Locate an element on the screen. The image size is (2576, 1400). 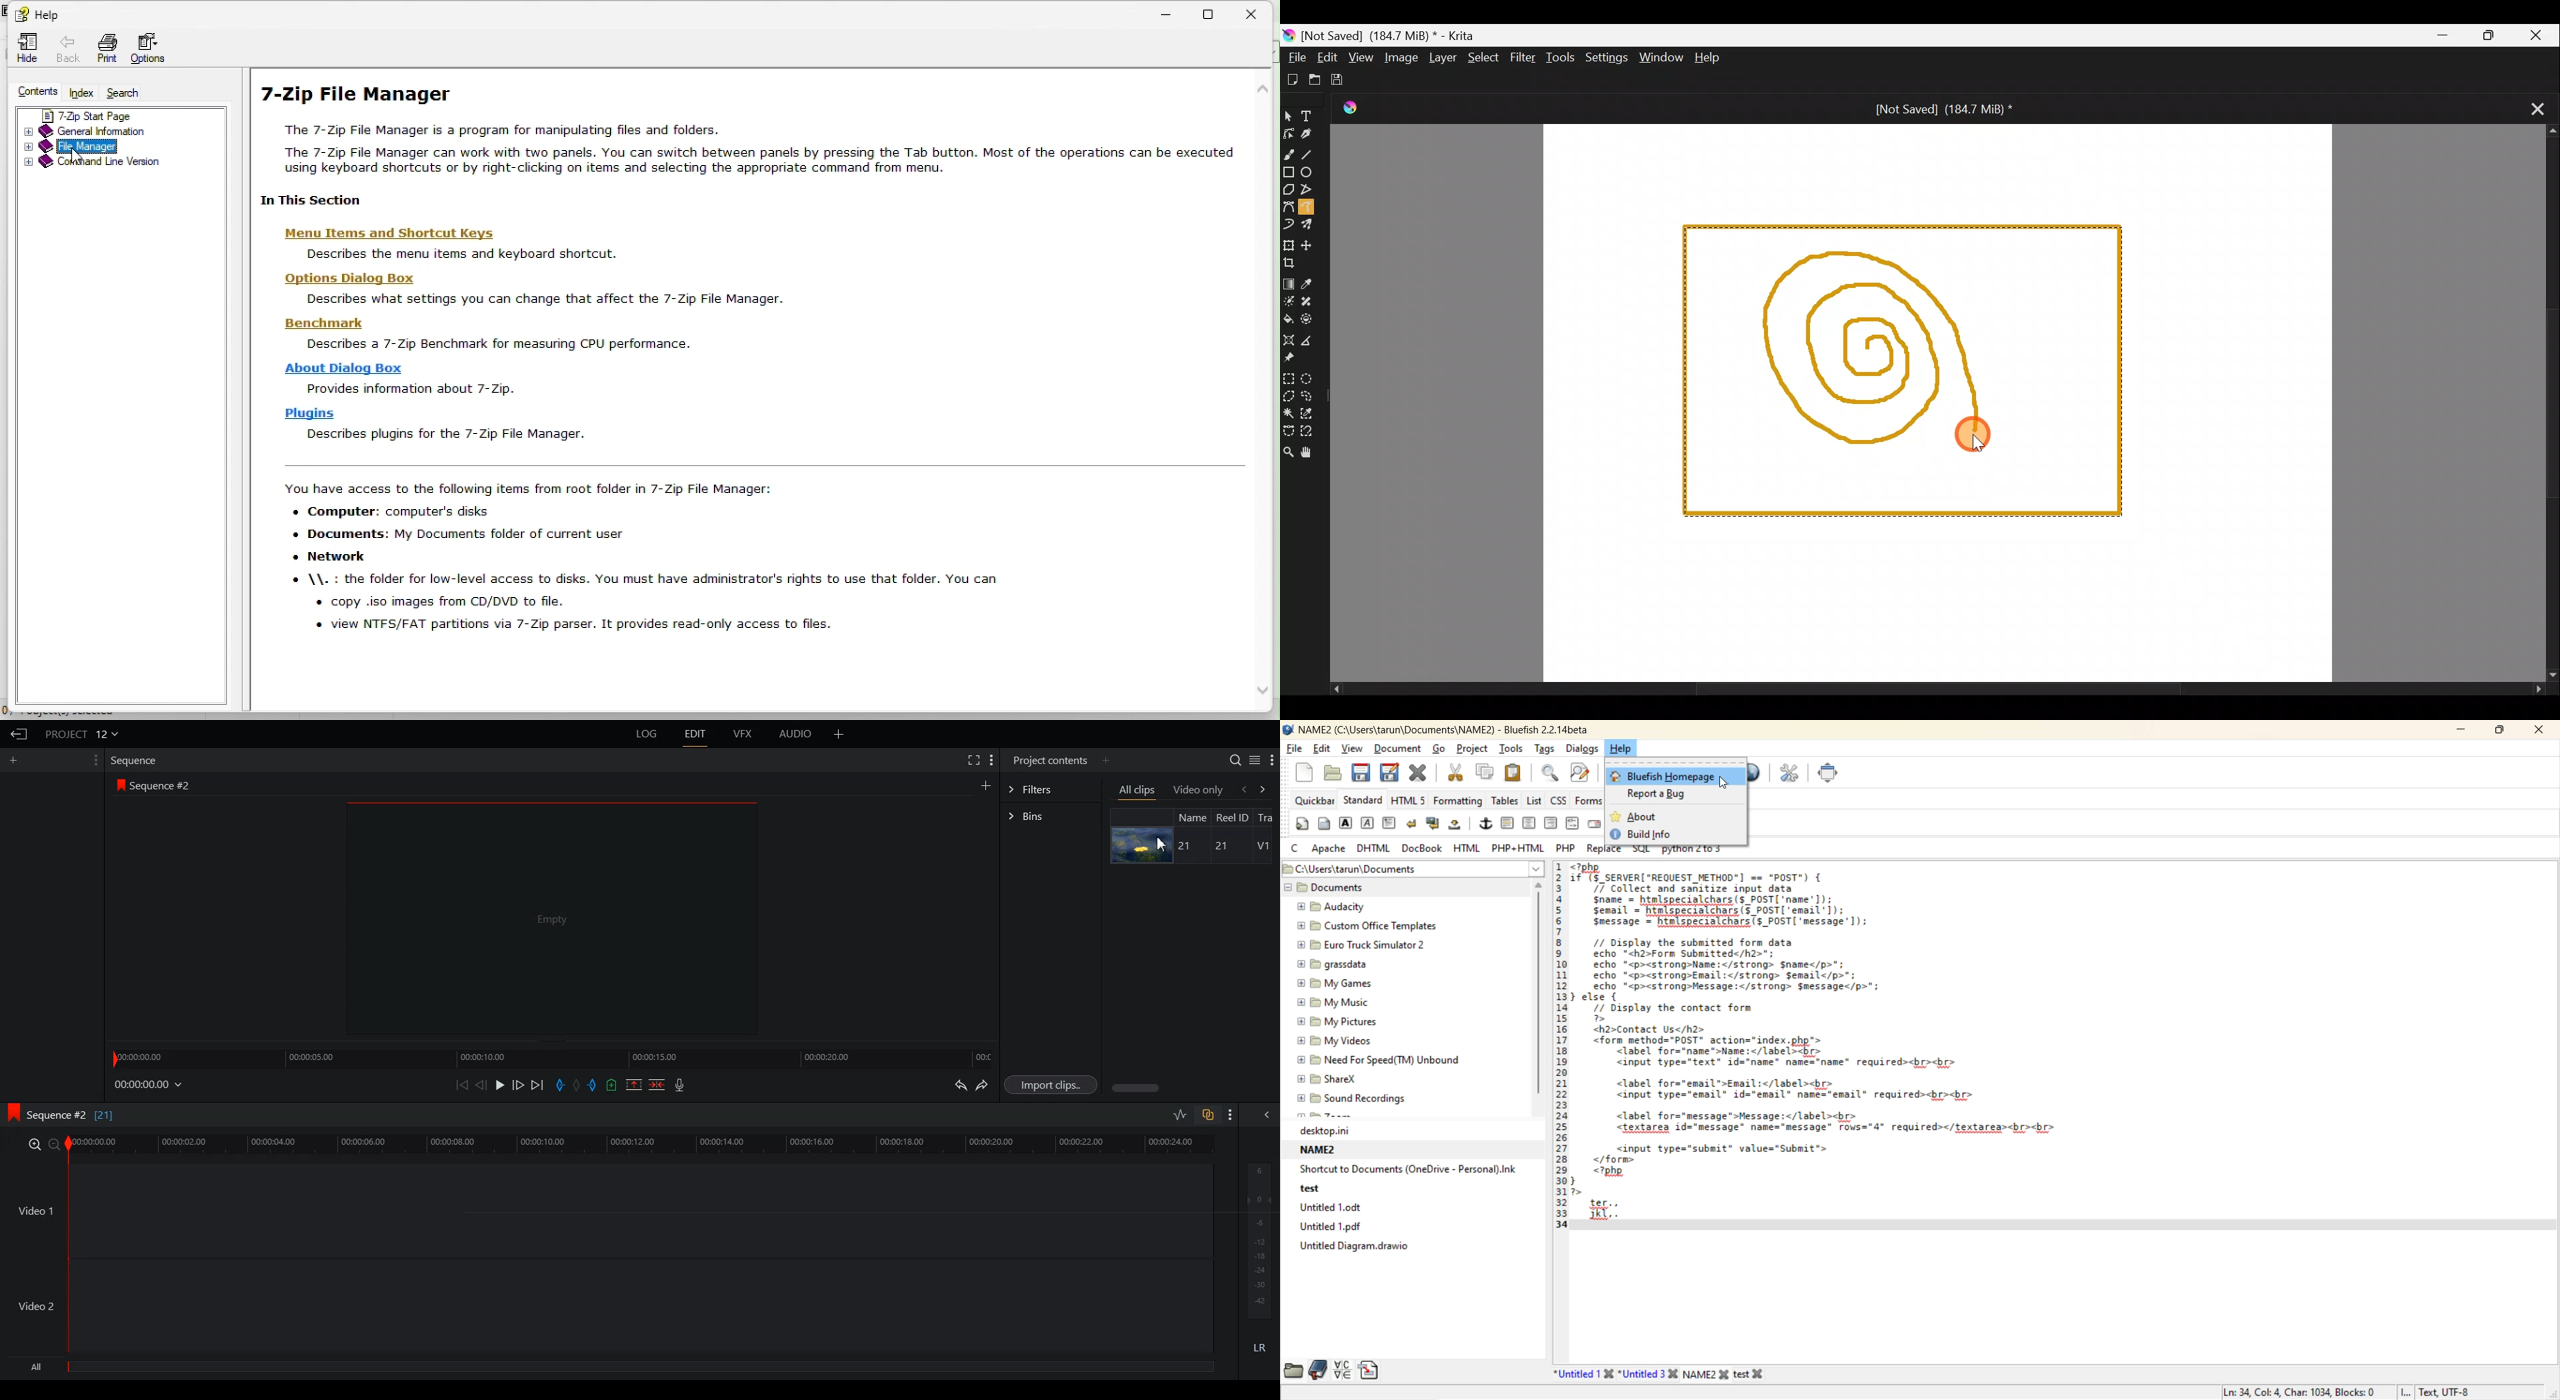
Cursor is located at coordinates (1161, 844).